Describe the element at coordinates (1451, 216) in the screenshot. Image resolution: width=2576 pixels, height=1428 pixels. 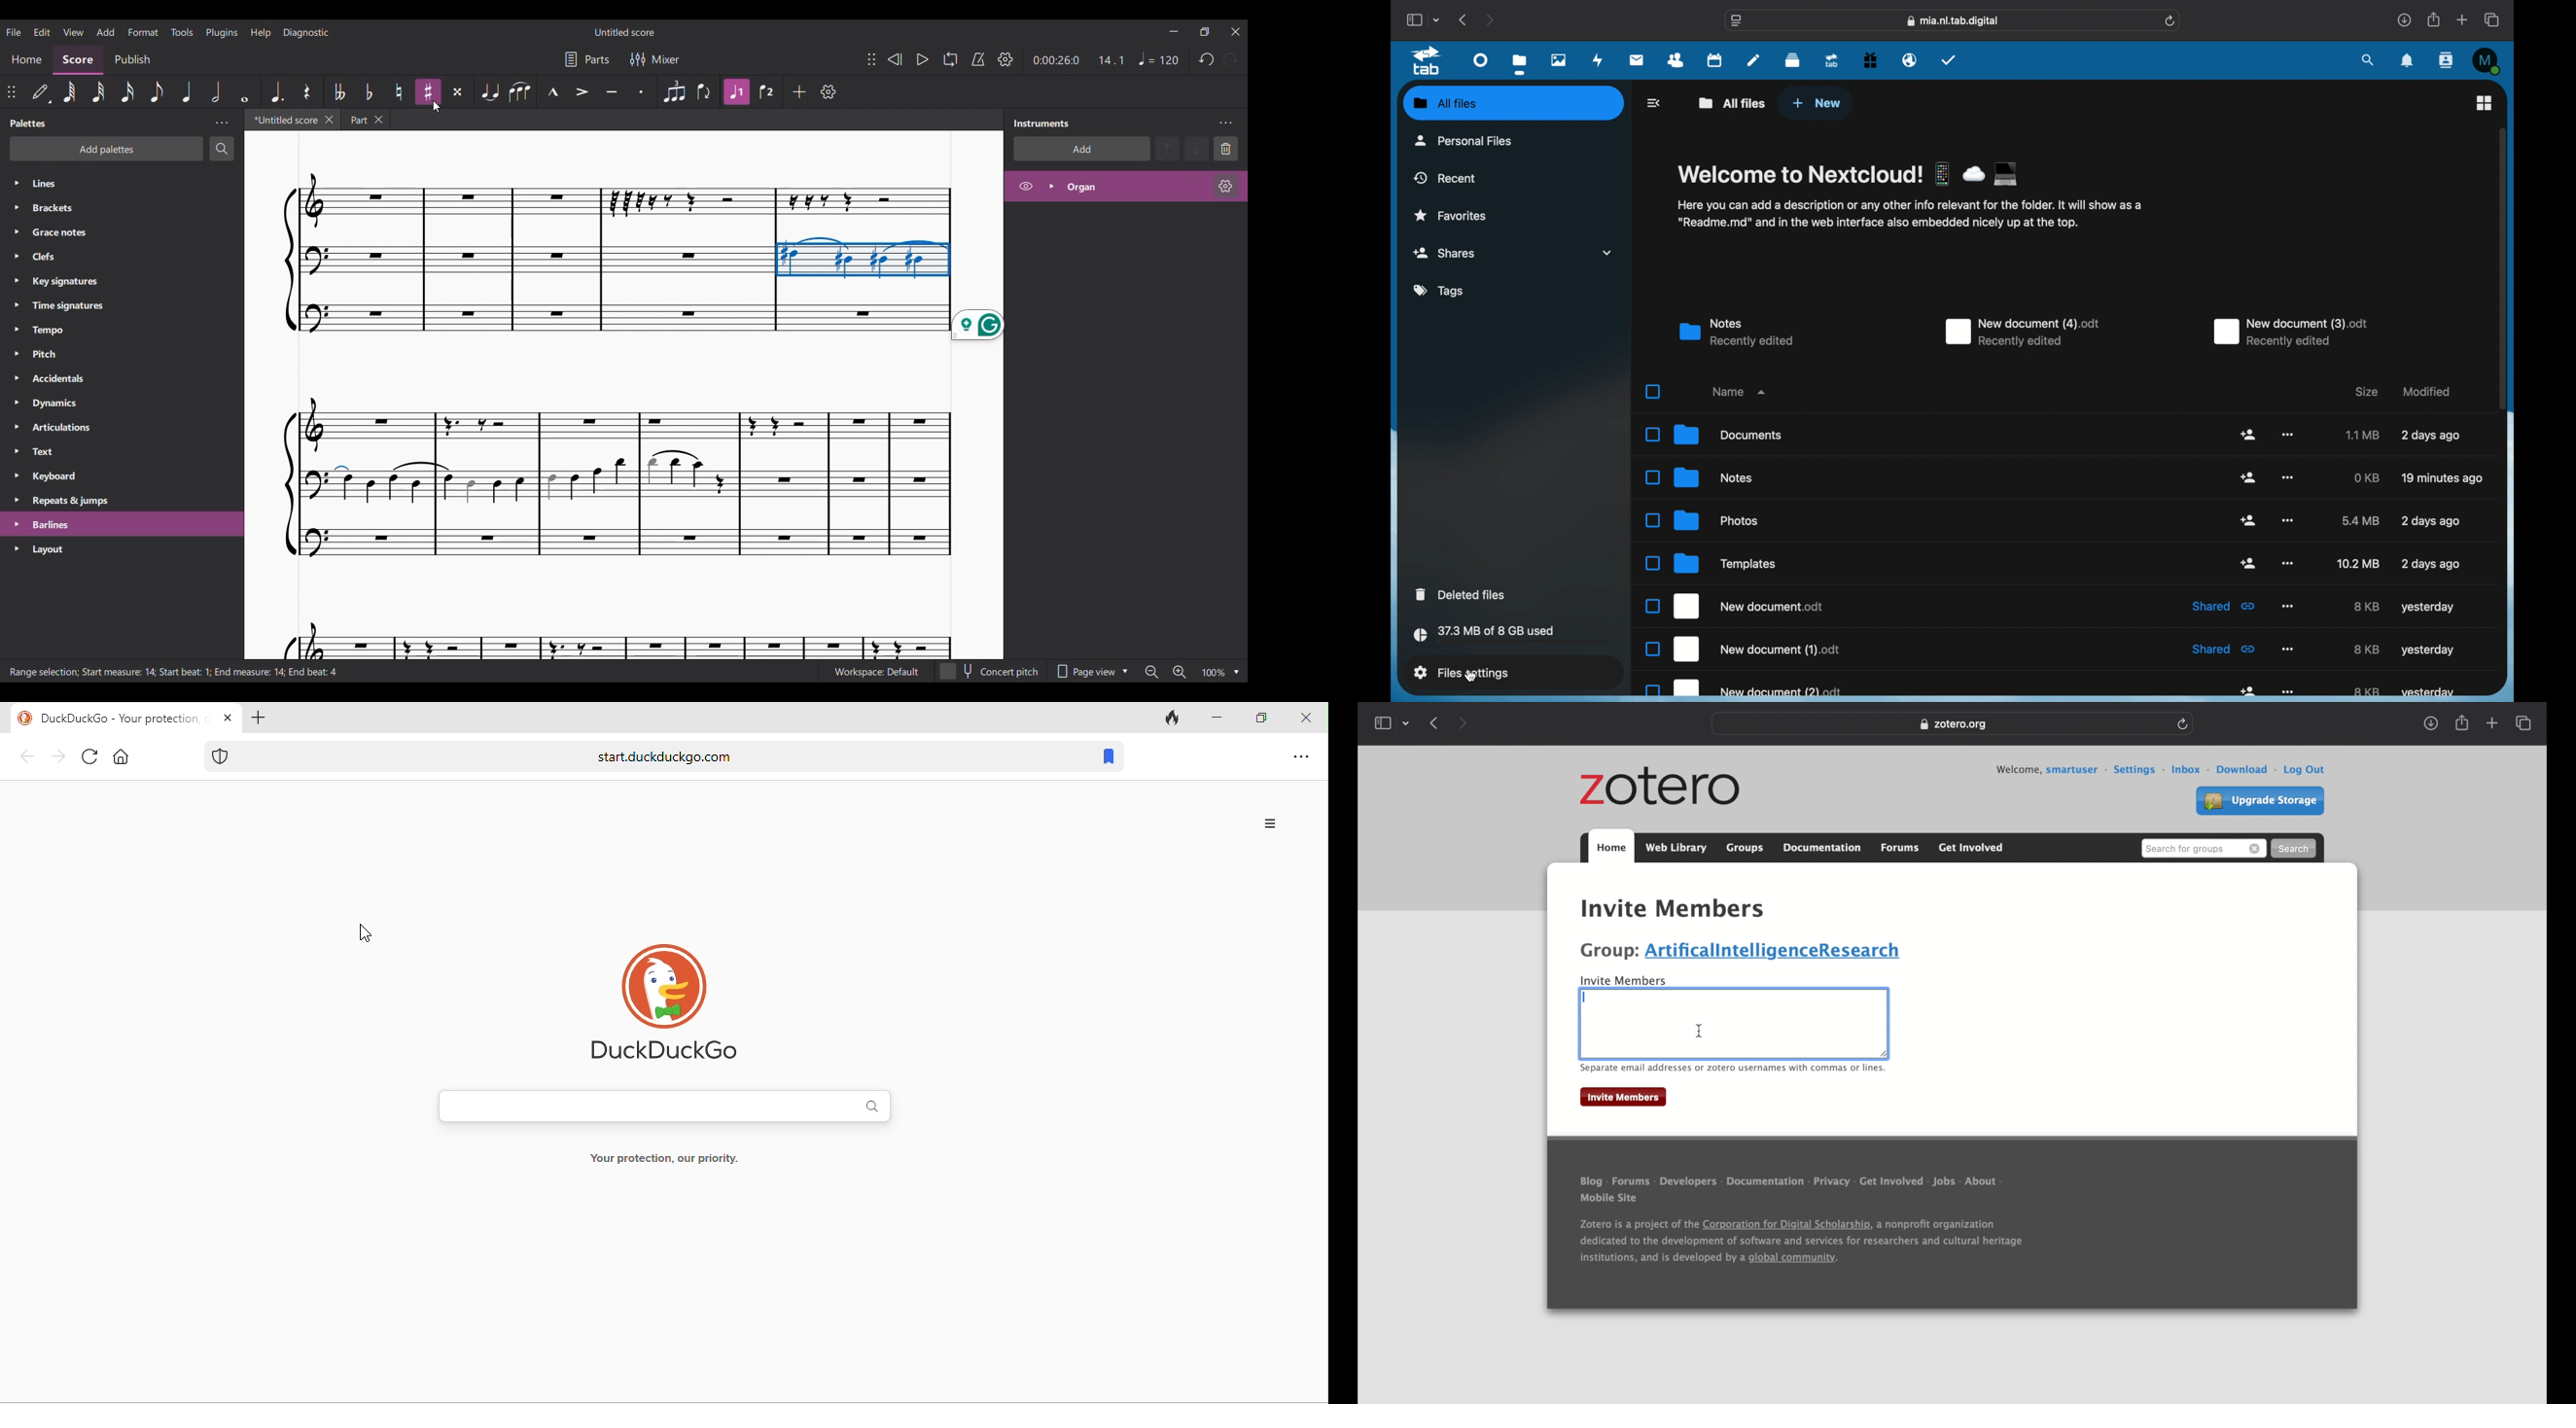
I see `favorites` at that location.